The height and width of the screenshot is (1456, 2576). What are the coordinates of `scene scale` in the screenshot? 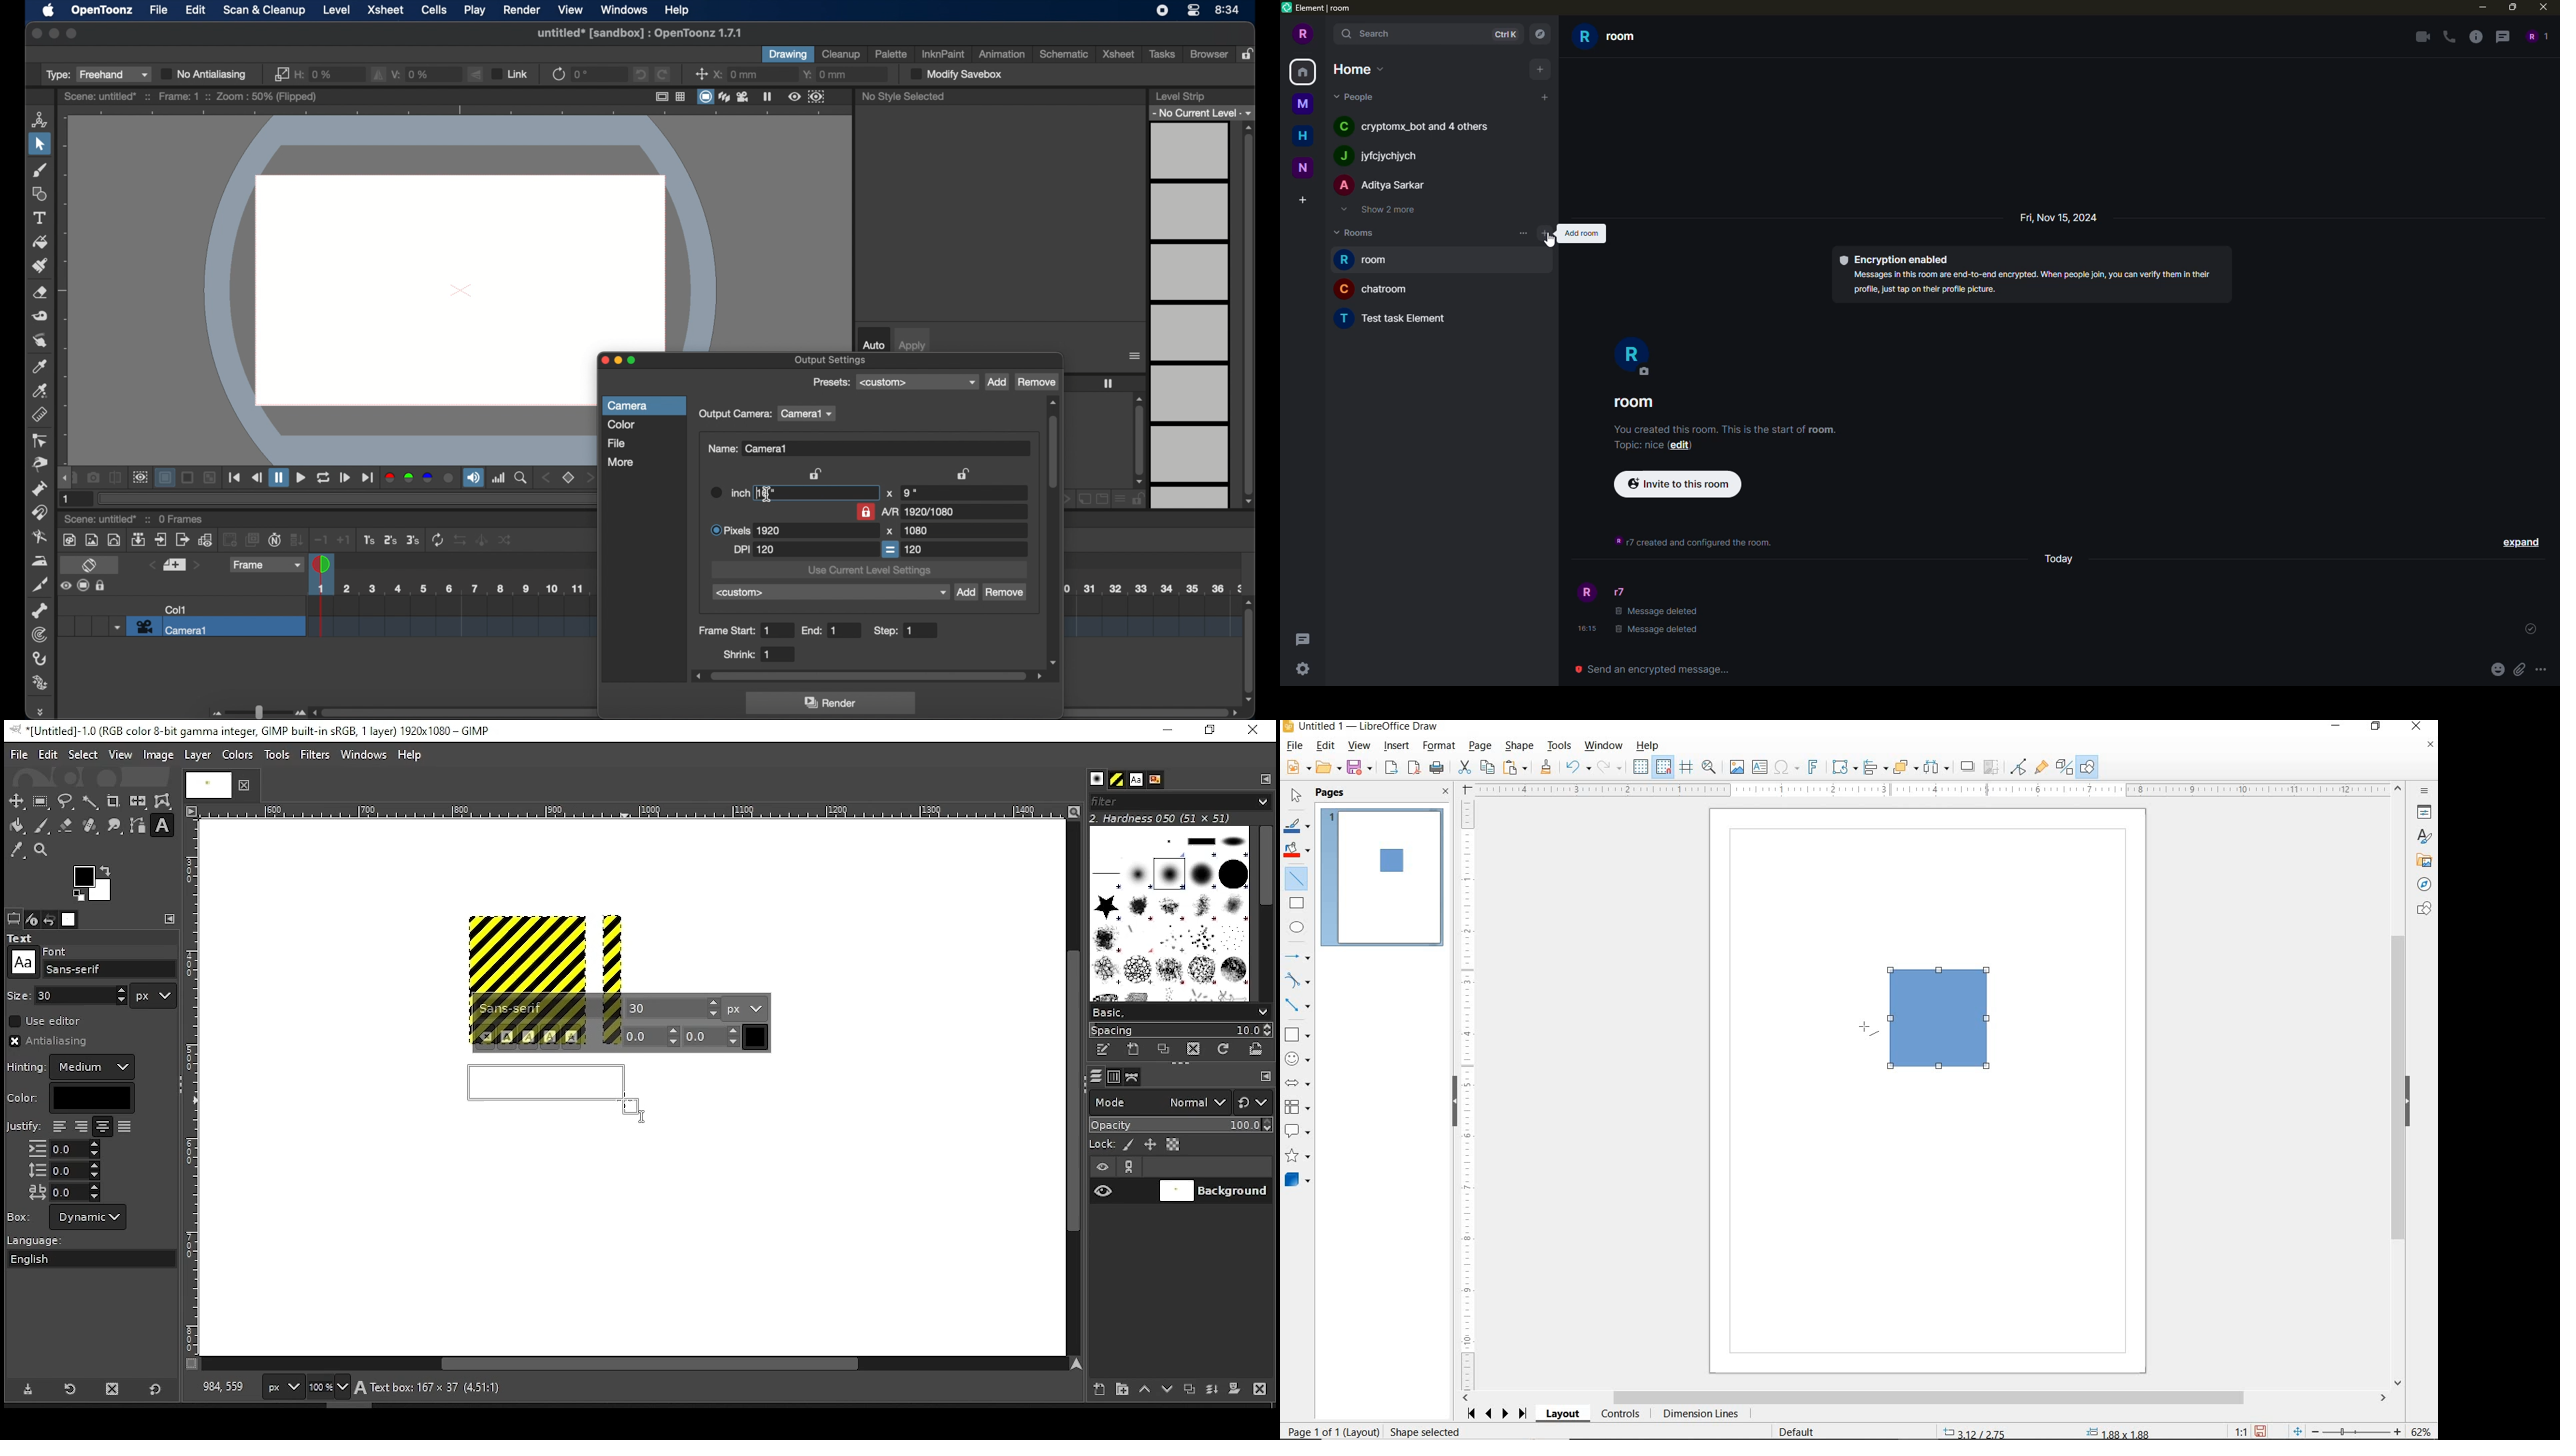 It's located at (1152, 615).